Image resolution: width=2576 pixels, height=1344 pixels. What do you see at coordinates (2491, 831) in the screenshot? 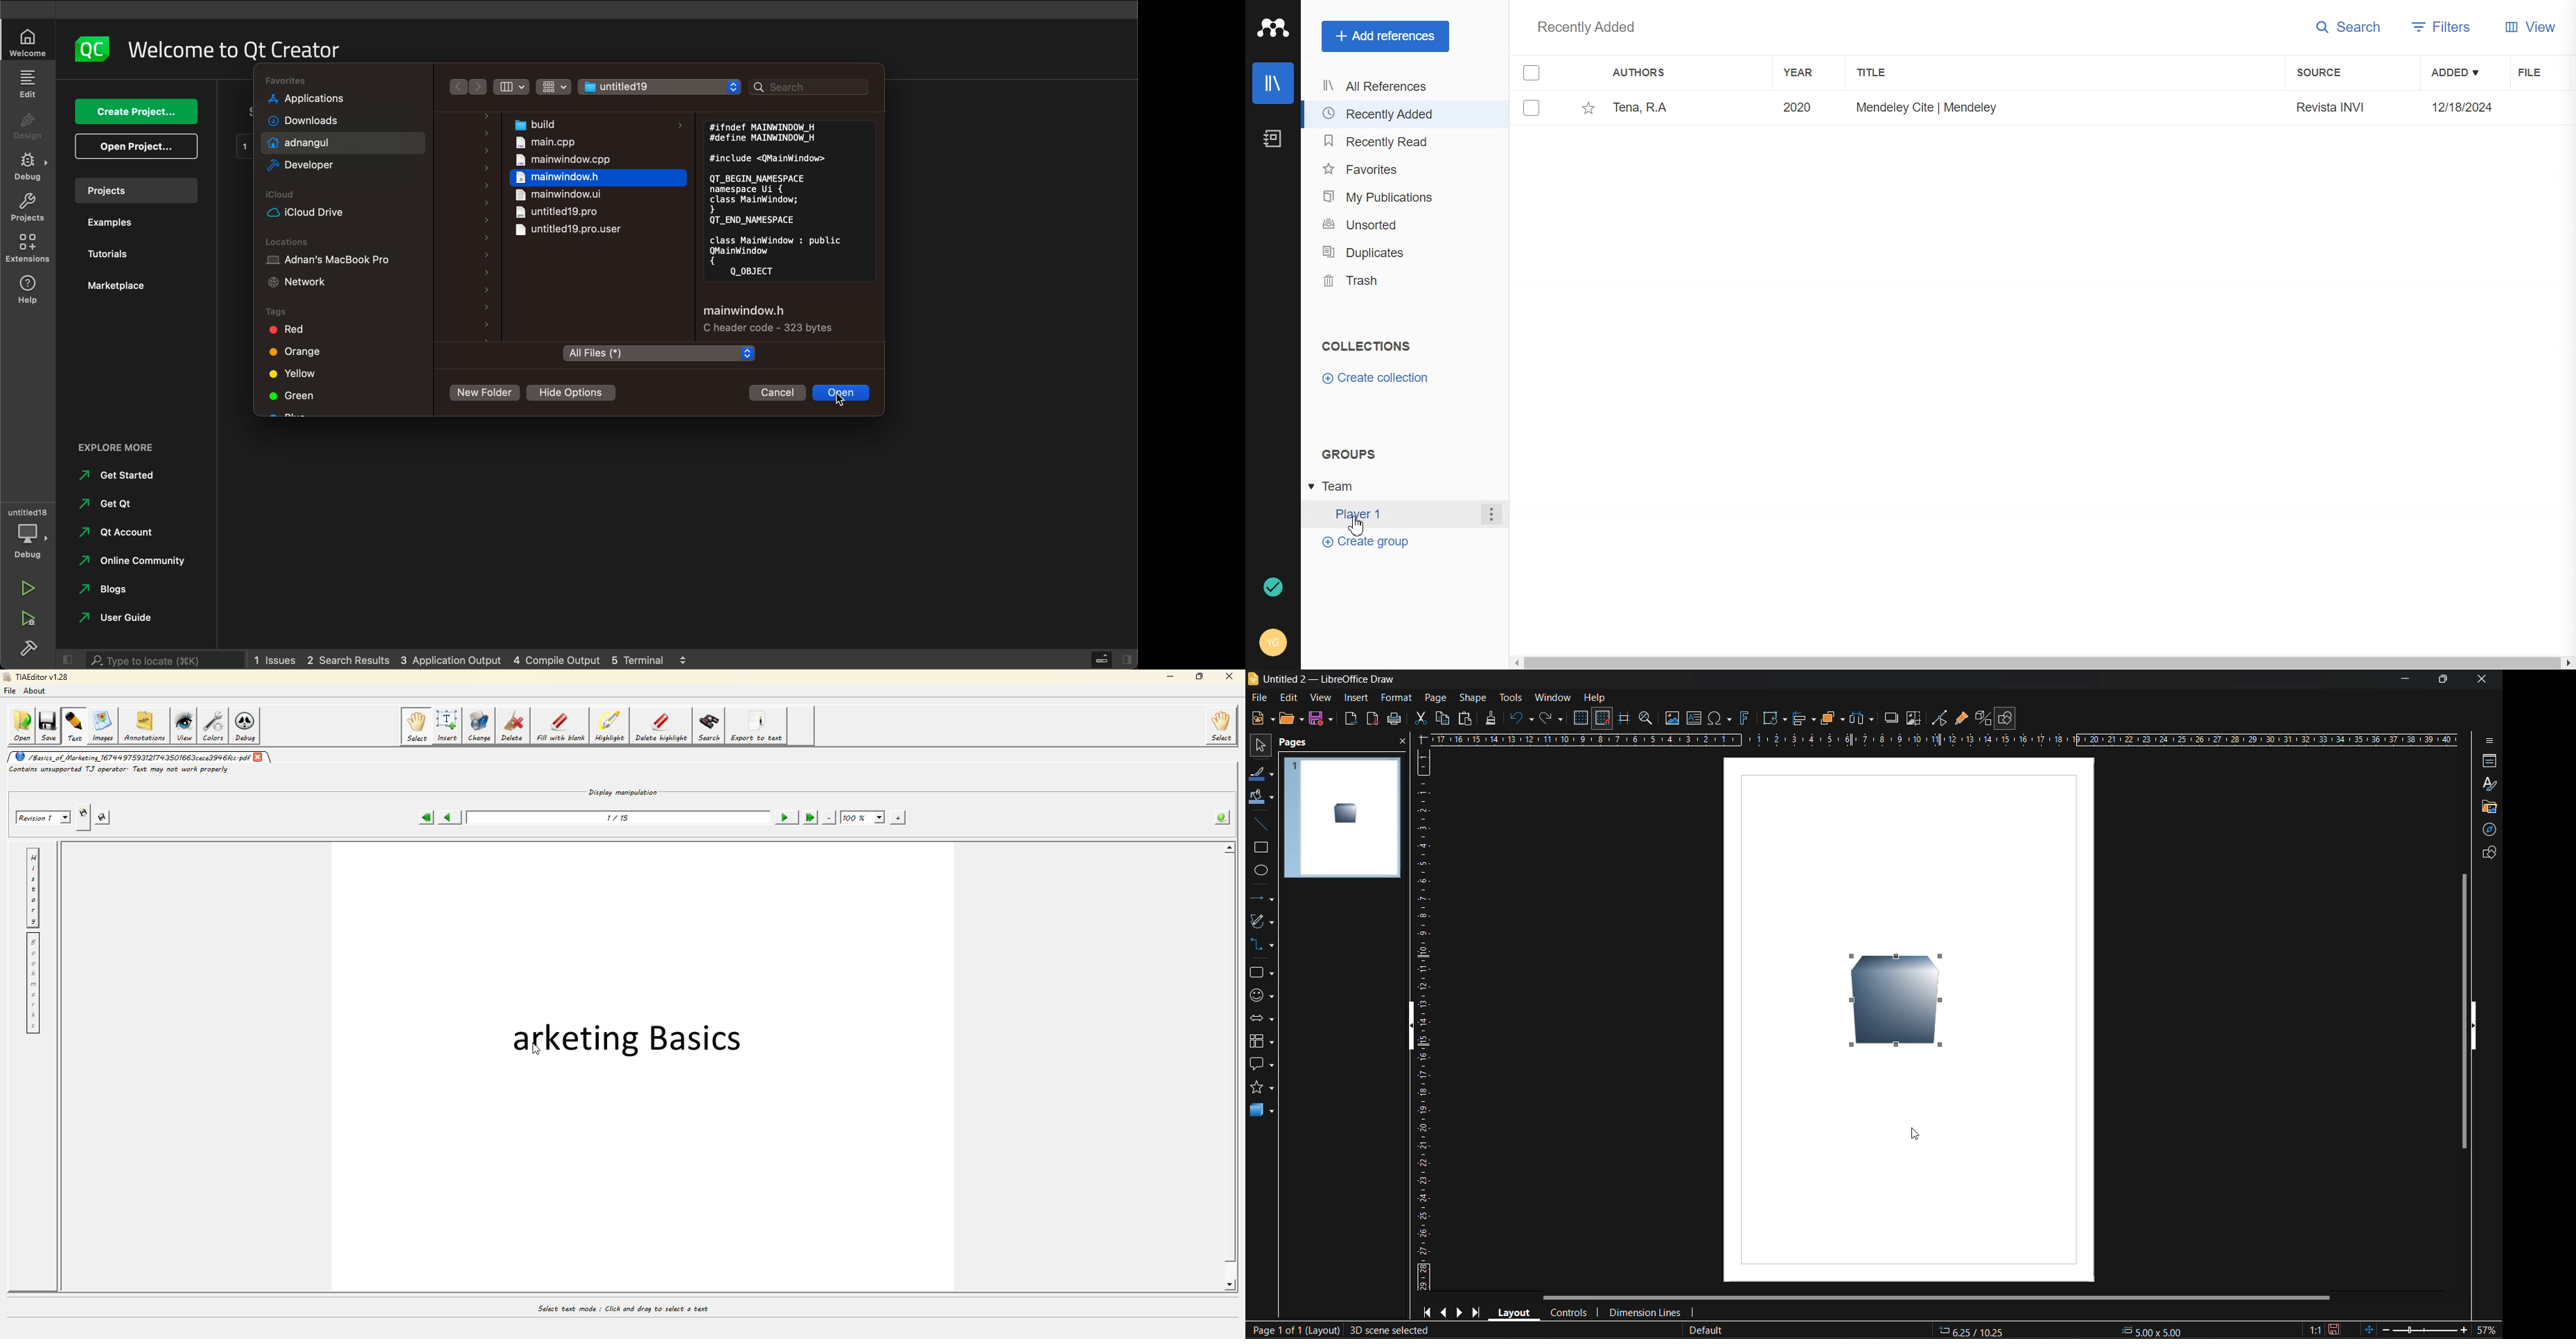
I see `navigator` at bounding box center [2491, 831].